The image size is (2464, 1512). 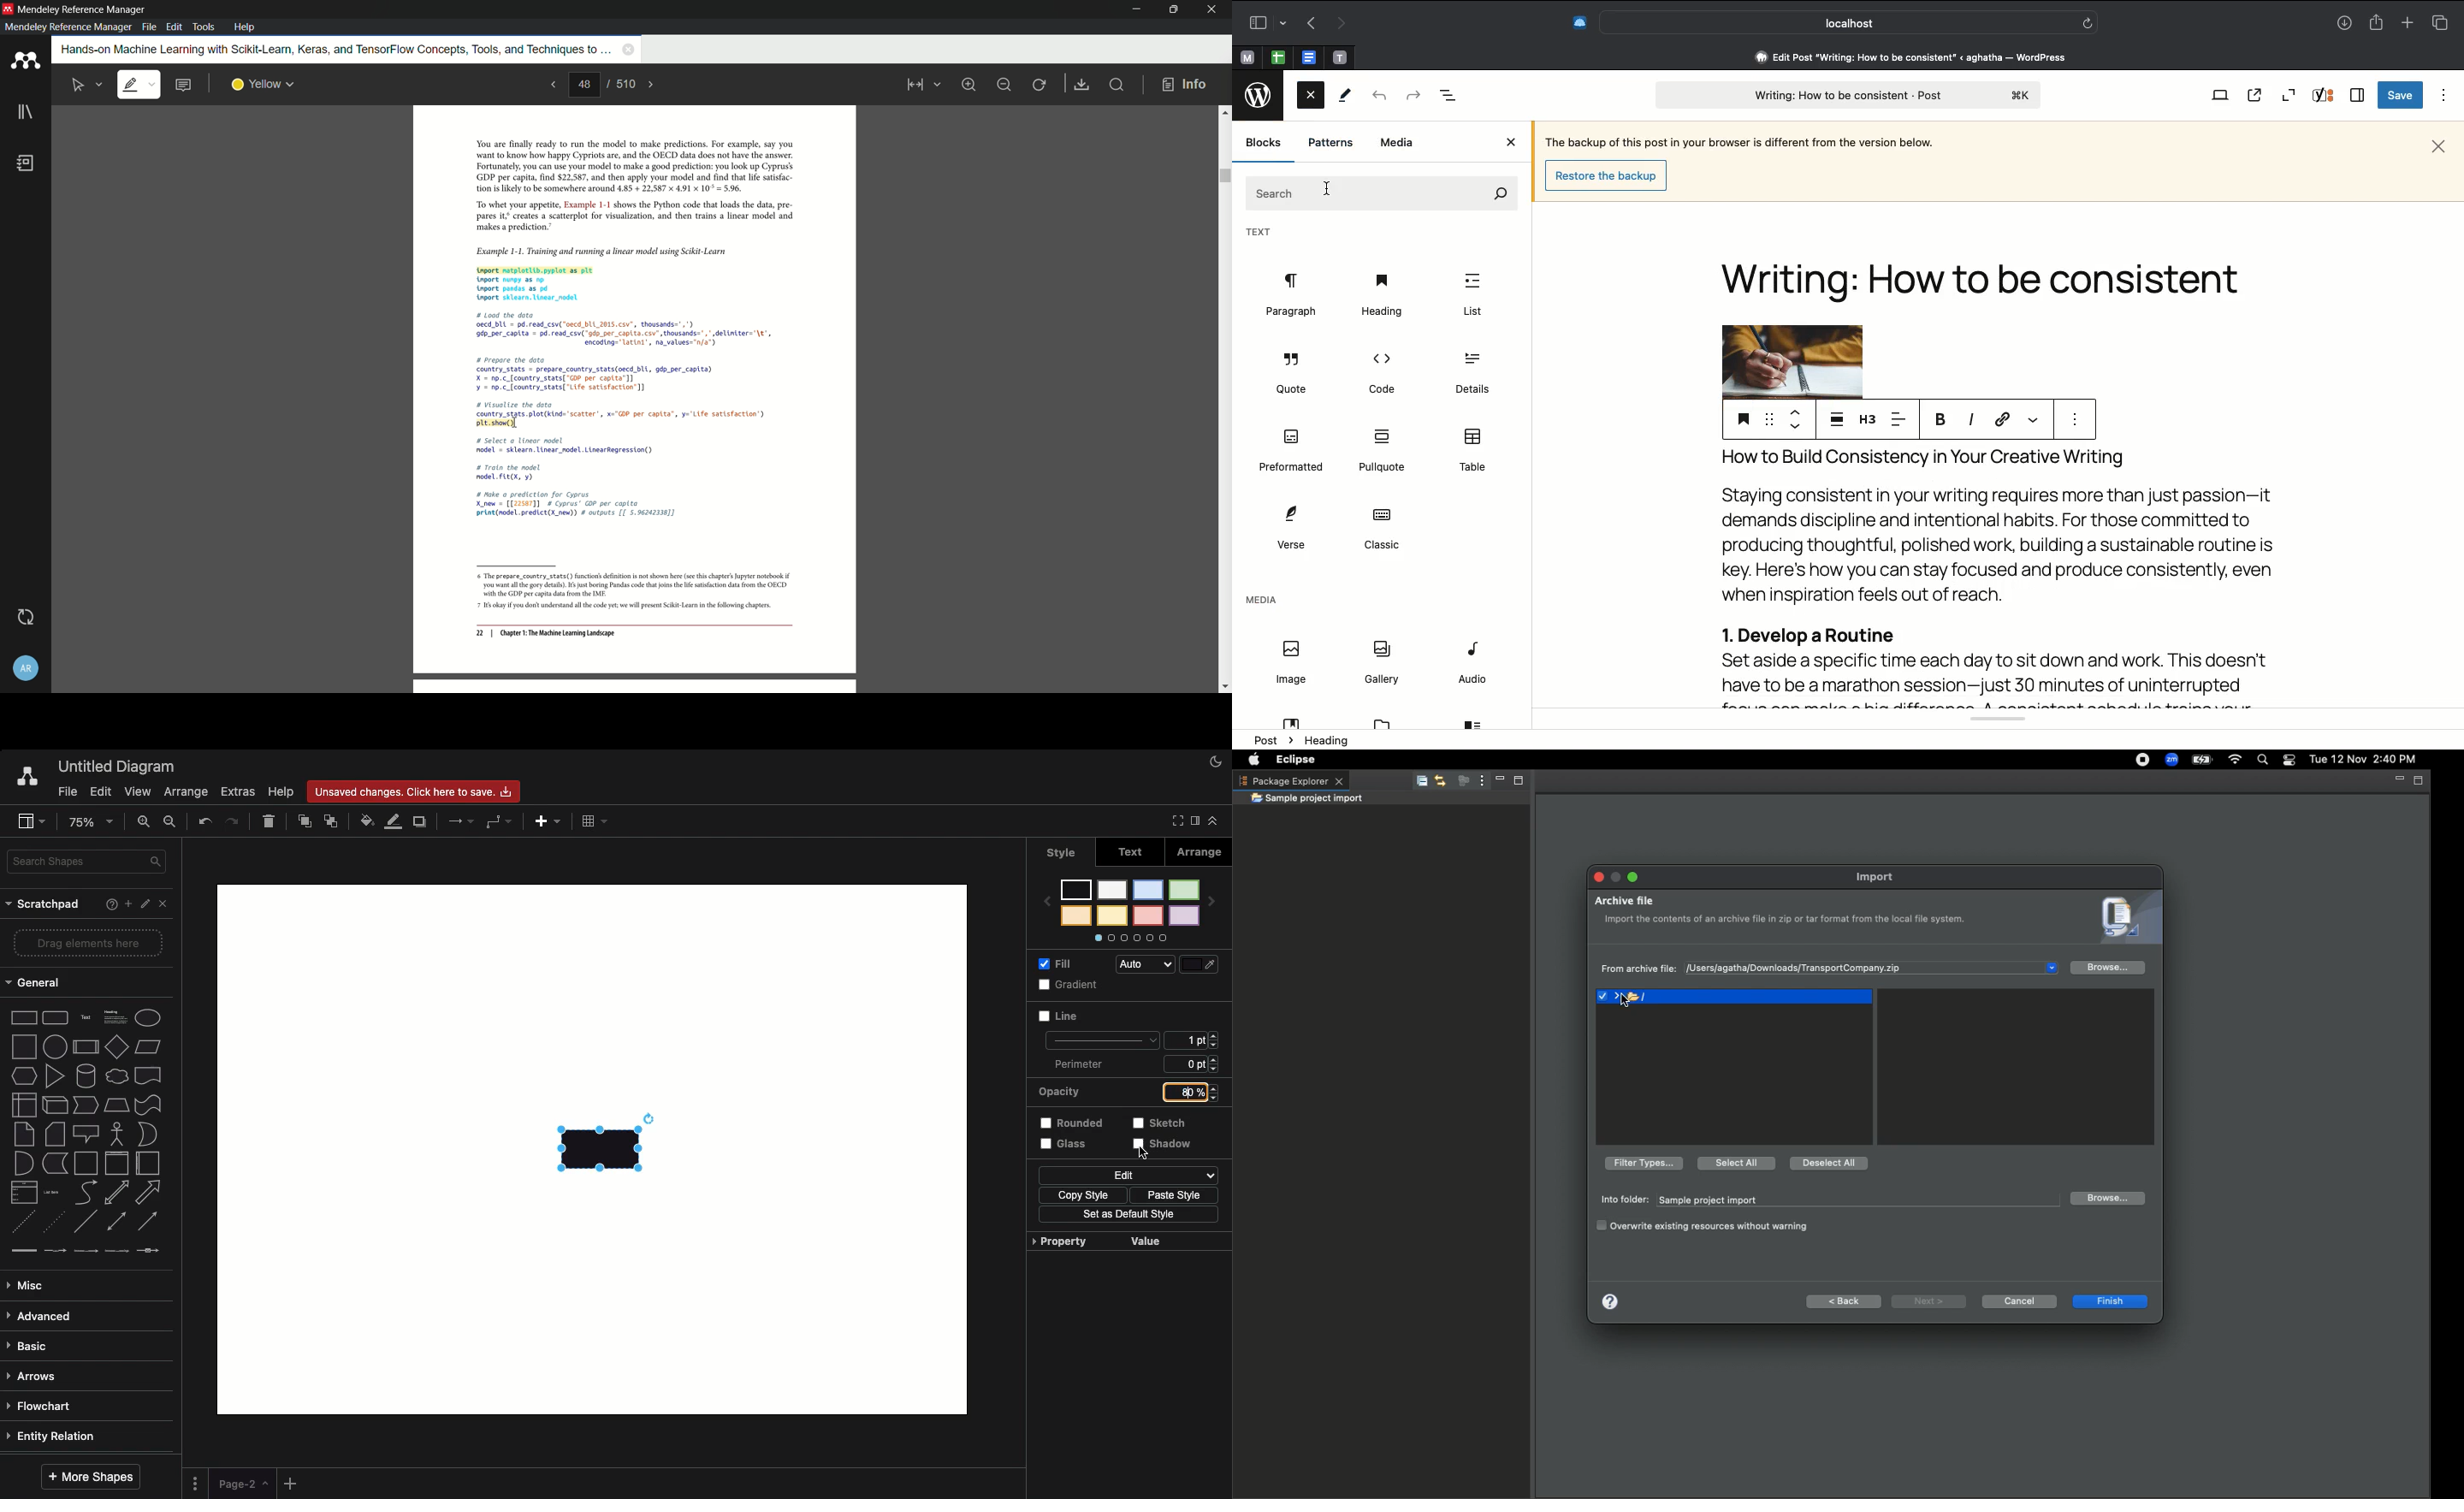 I want to click on You are finally ready to run the model to make predictions. For example, say you
want to know how happy Cypriots are, and the OECD data does not have the answer.
Fortunately, you can use your model to make a good prediction: you look up Cyprus’
GDP per capita, find $22,587, and then apply your model and find that life satsfac-
tion is likely to be somewhere around 4.85 + 22,587 x 4.91 x 10° = 5.96.

“To whet your appetite, Example 1-1 shows the Python code that loads the data, pre
pares it creates a scatterplot for visualization, and then trains a linear model and
‘makes a prediction.”, so click(x=627, y=186).